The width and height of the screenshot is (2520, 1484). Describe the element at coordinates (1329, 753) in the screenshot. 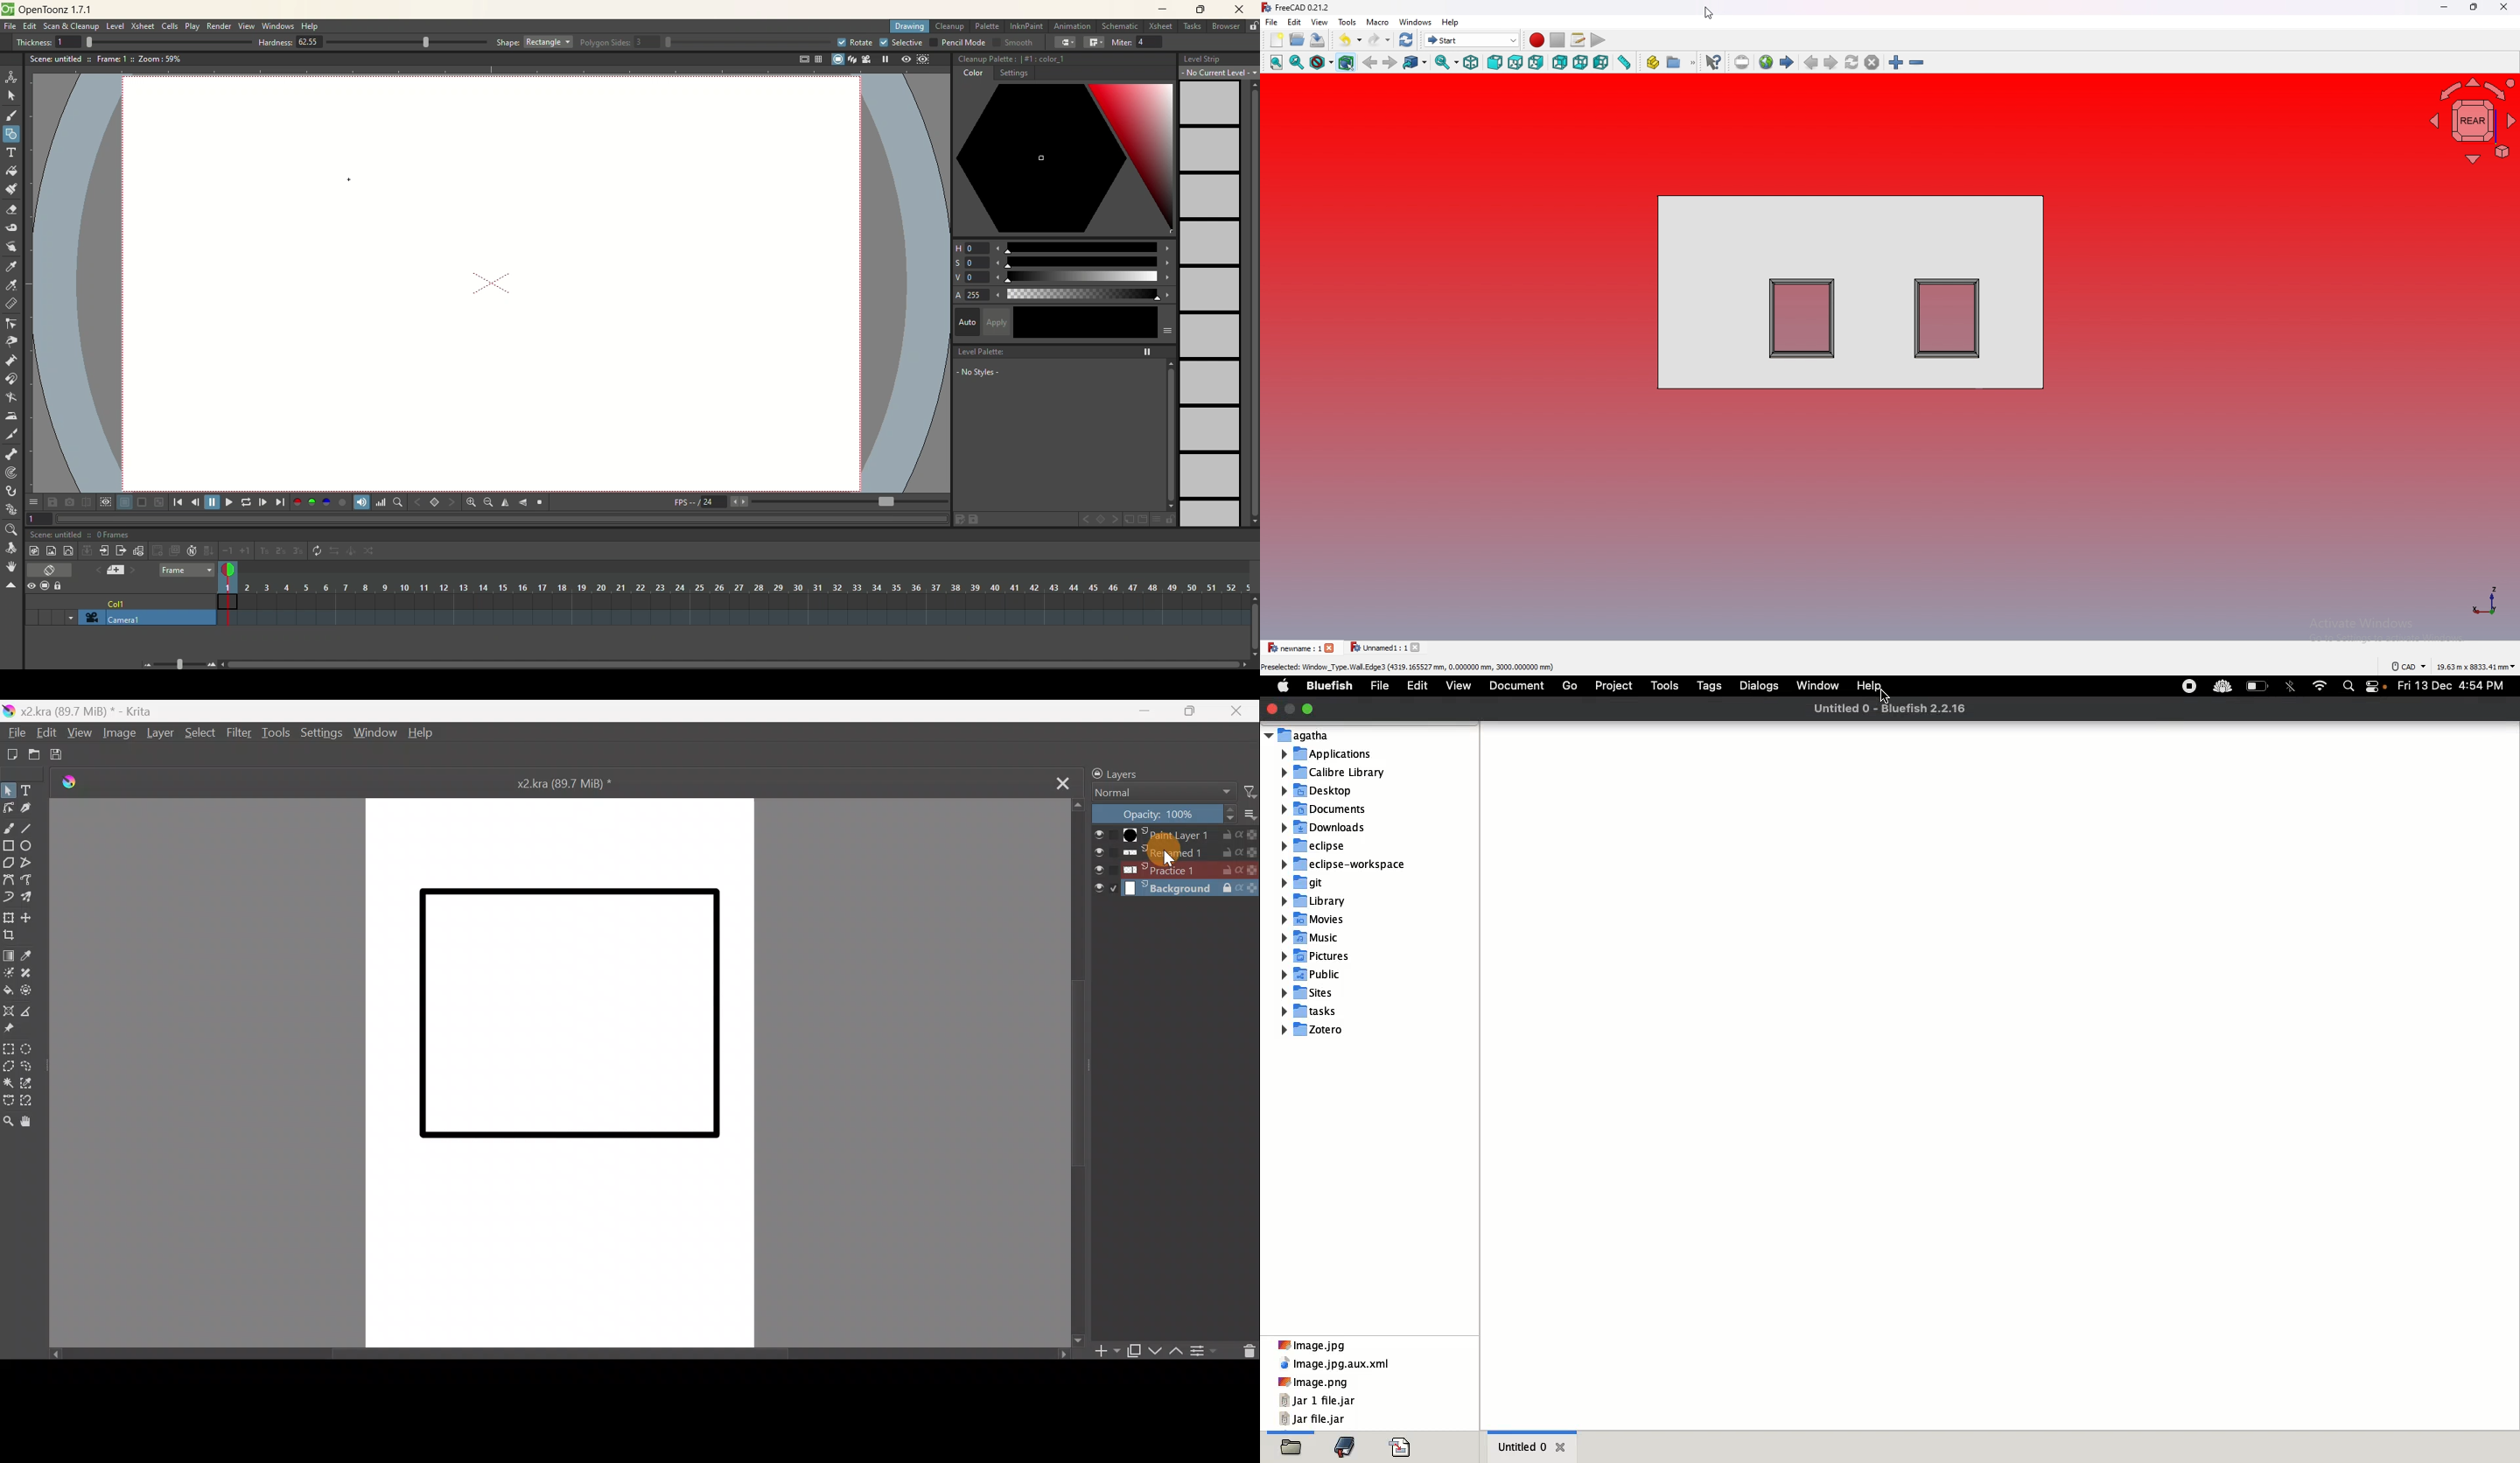

I see `applications` at that location.